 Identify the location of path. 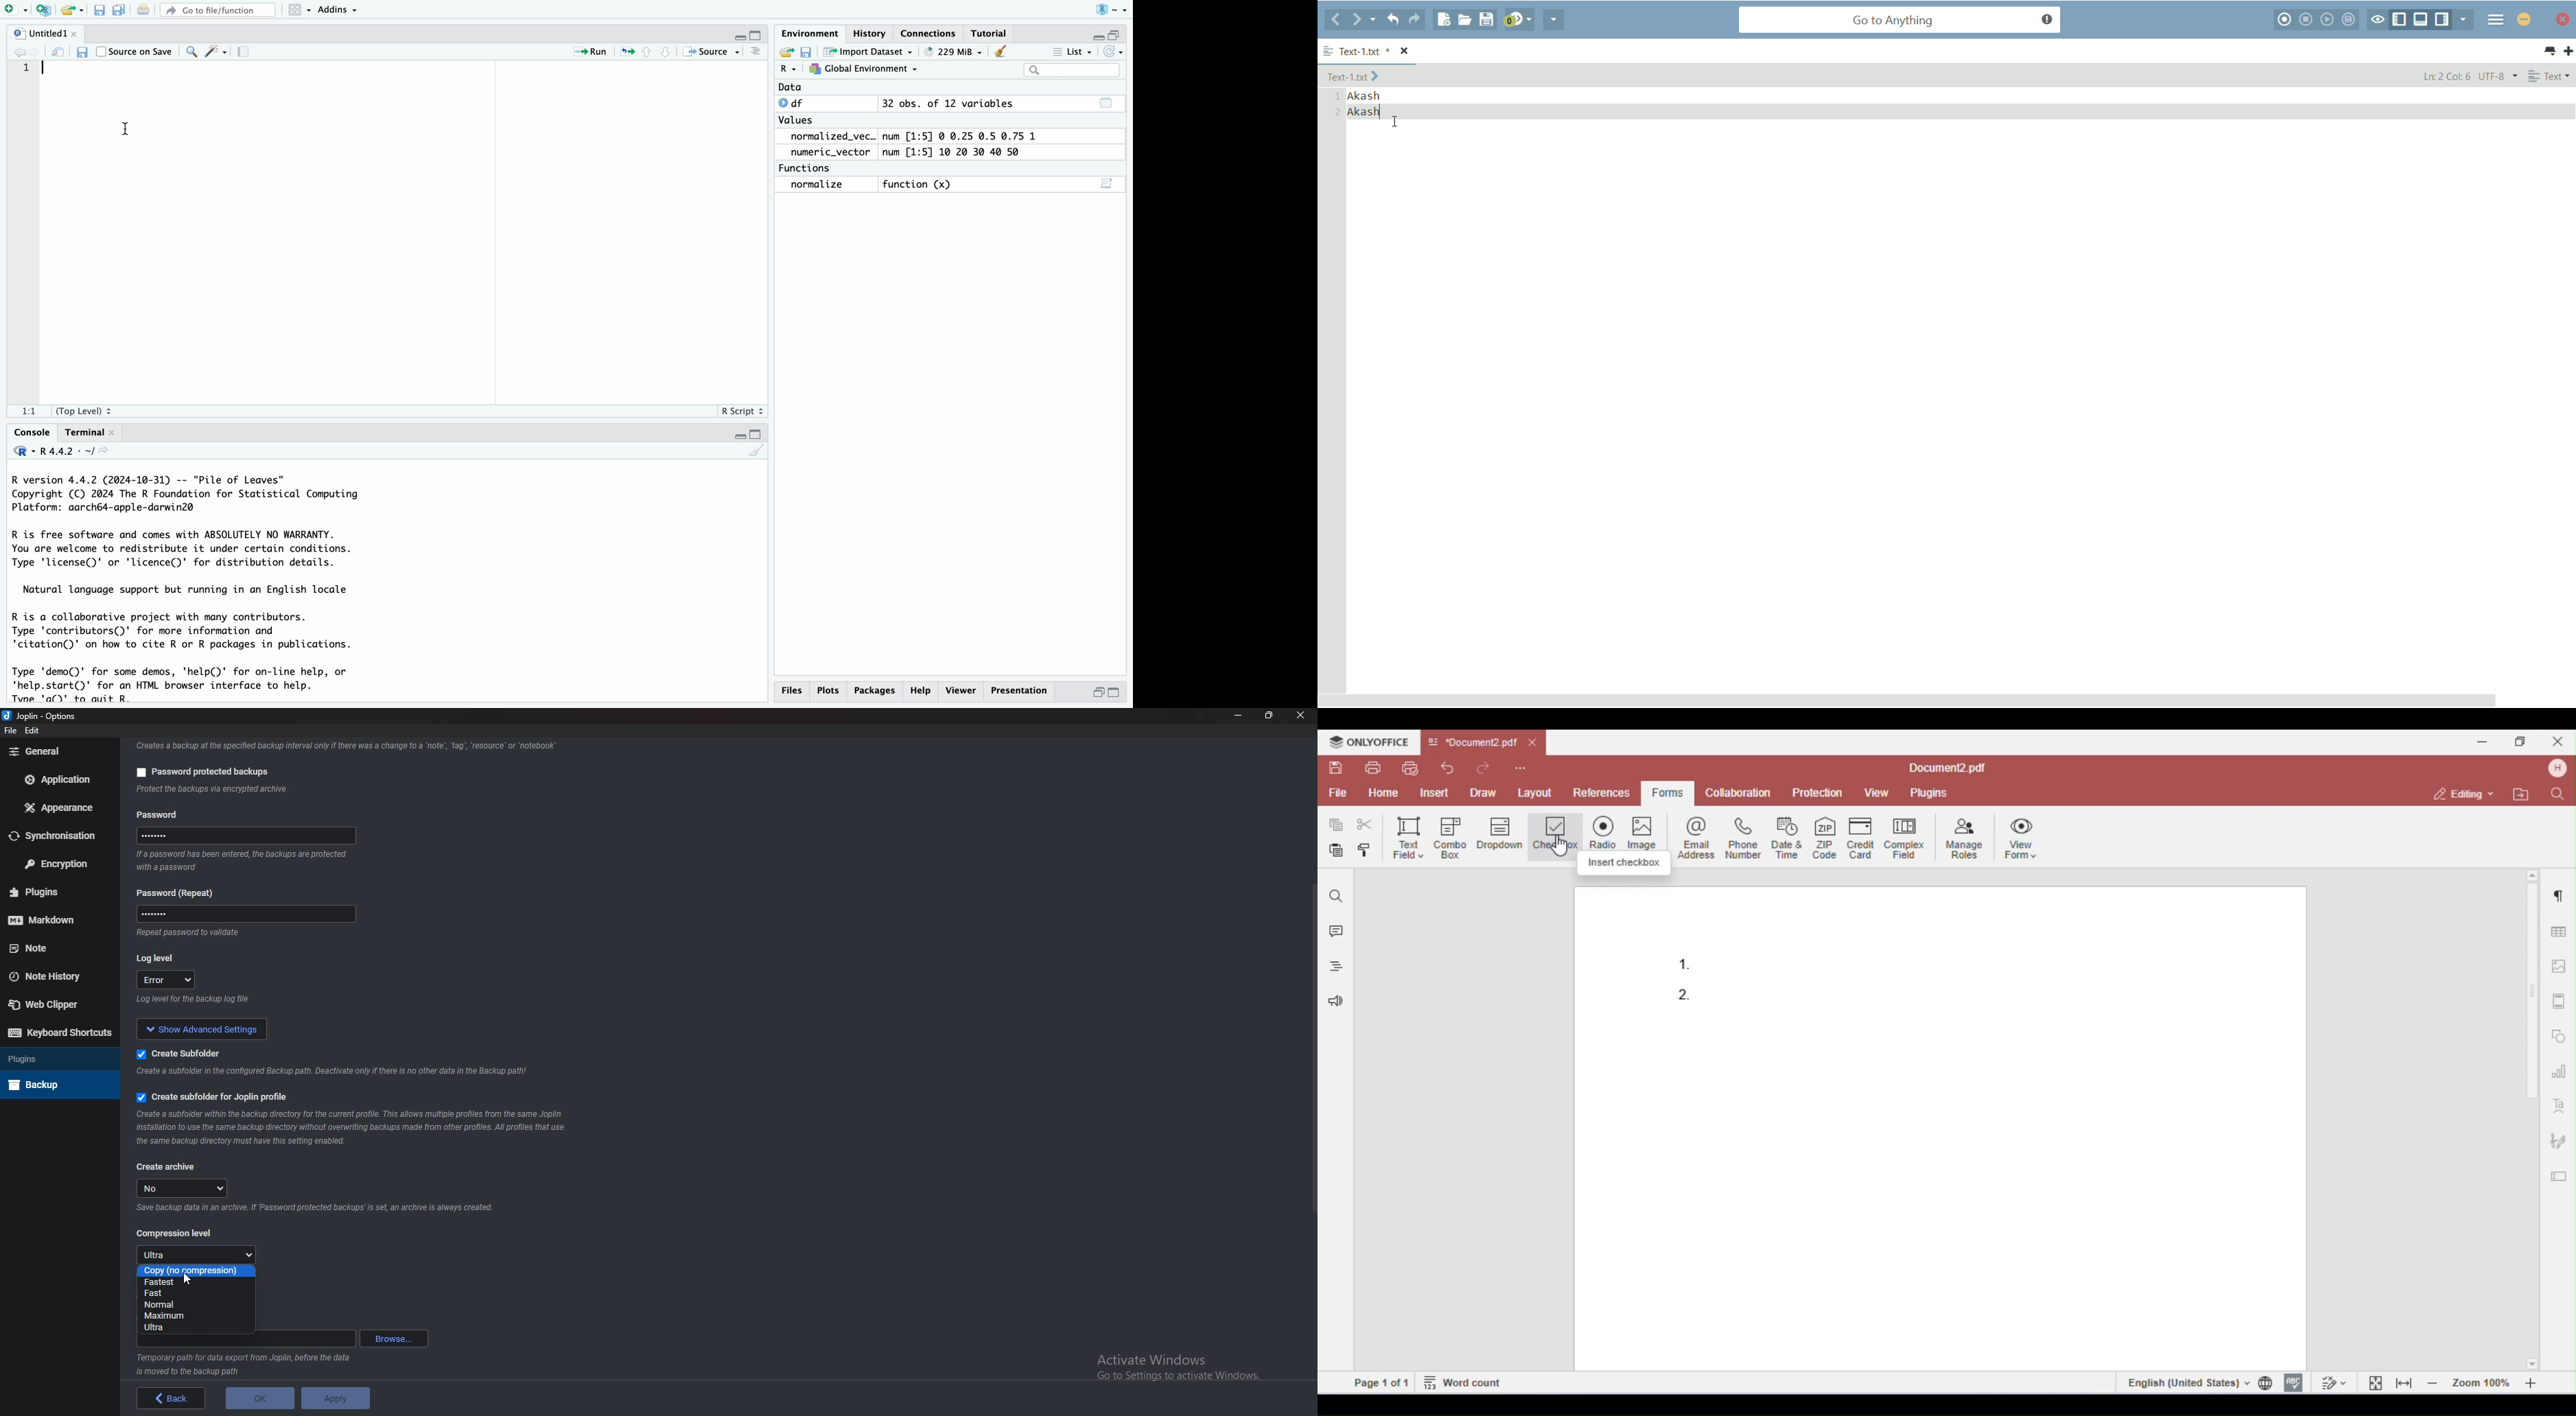
(245, 1342).